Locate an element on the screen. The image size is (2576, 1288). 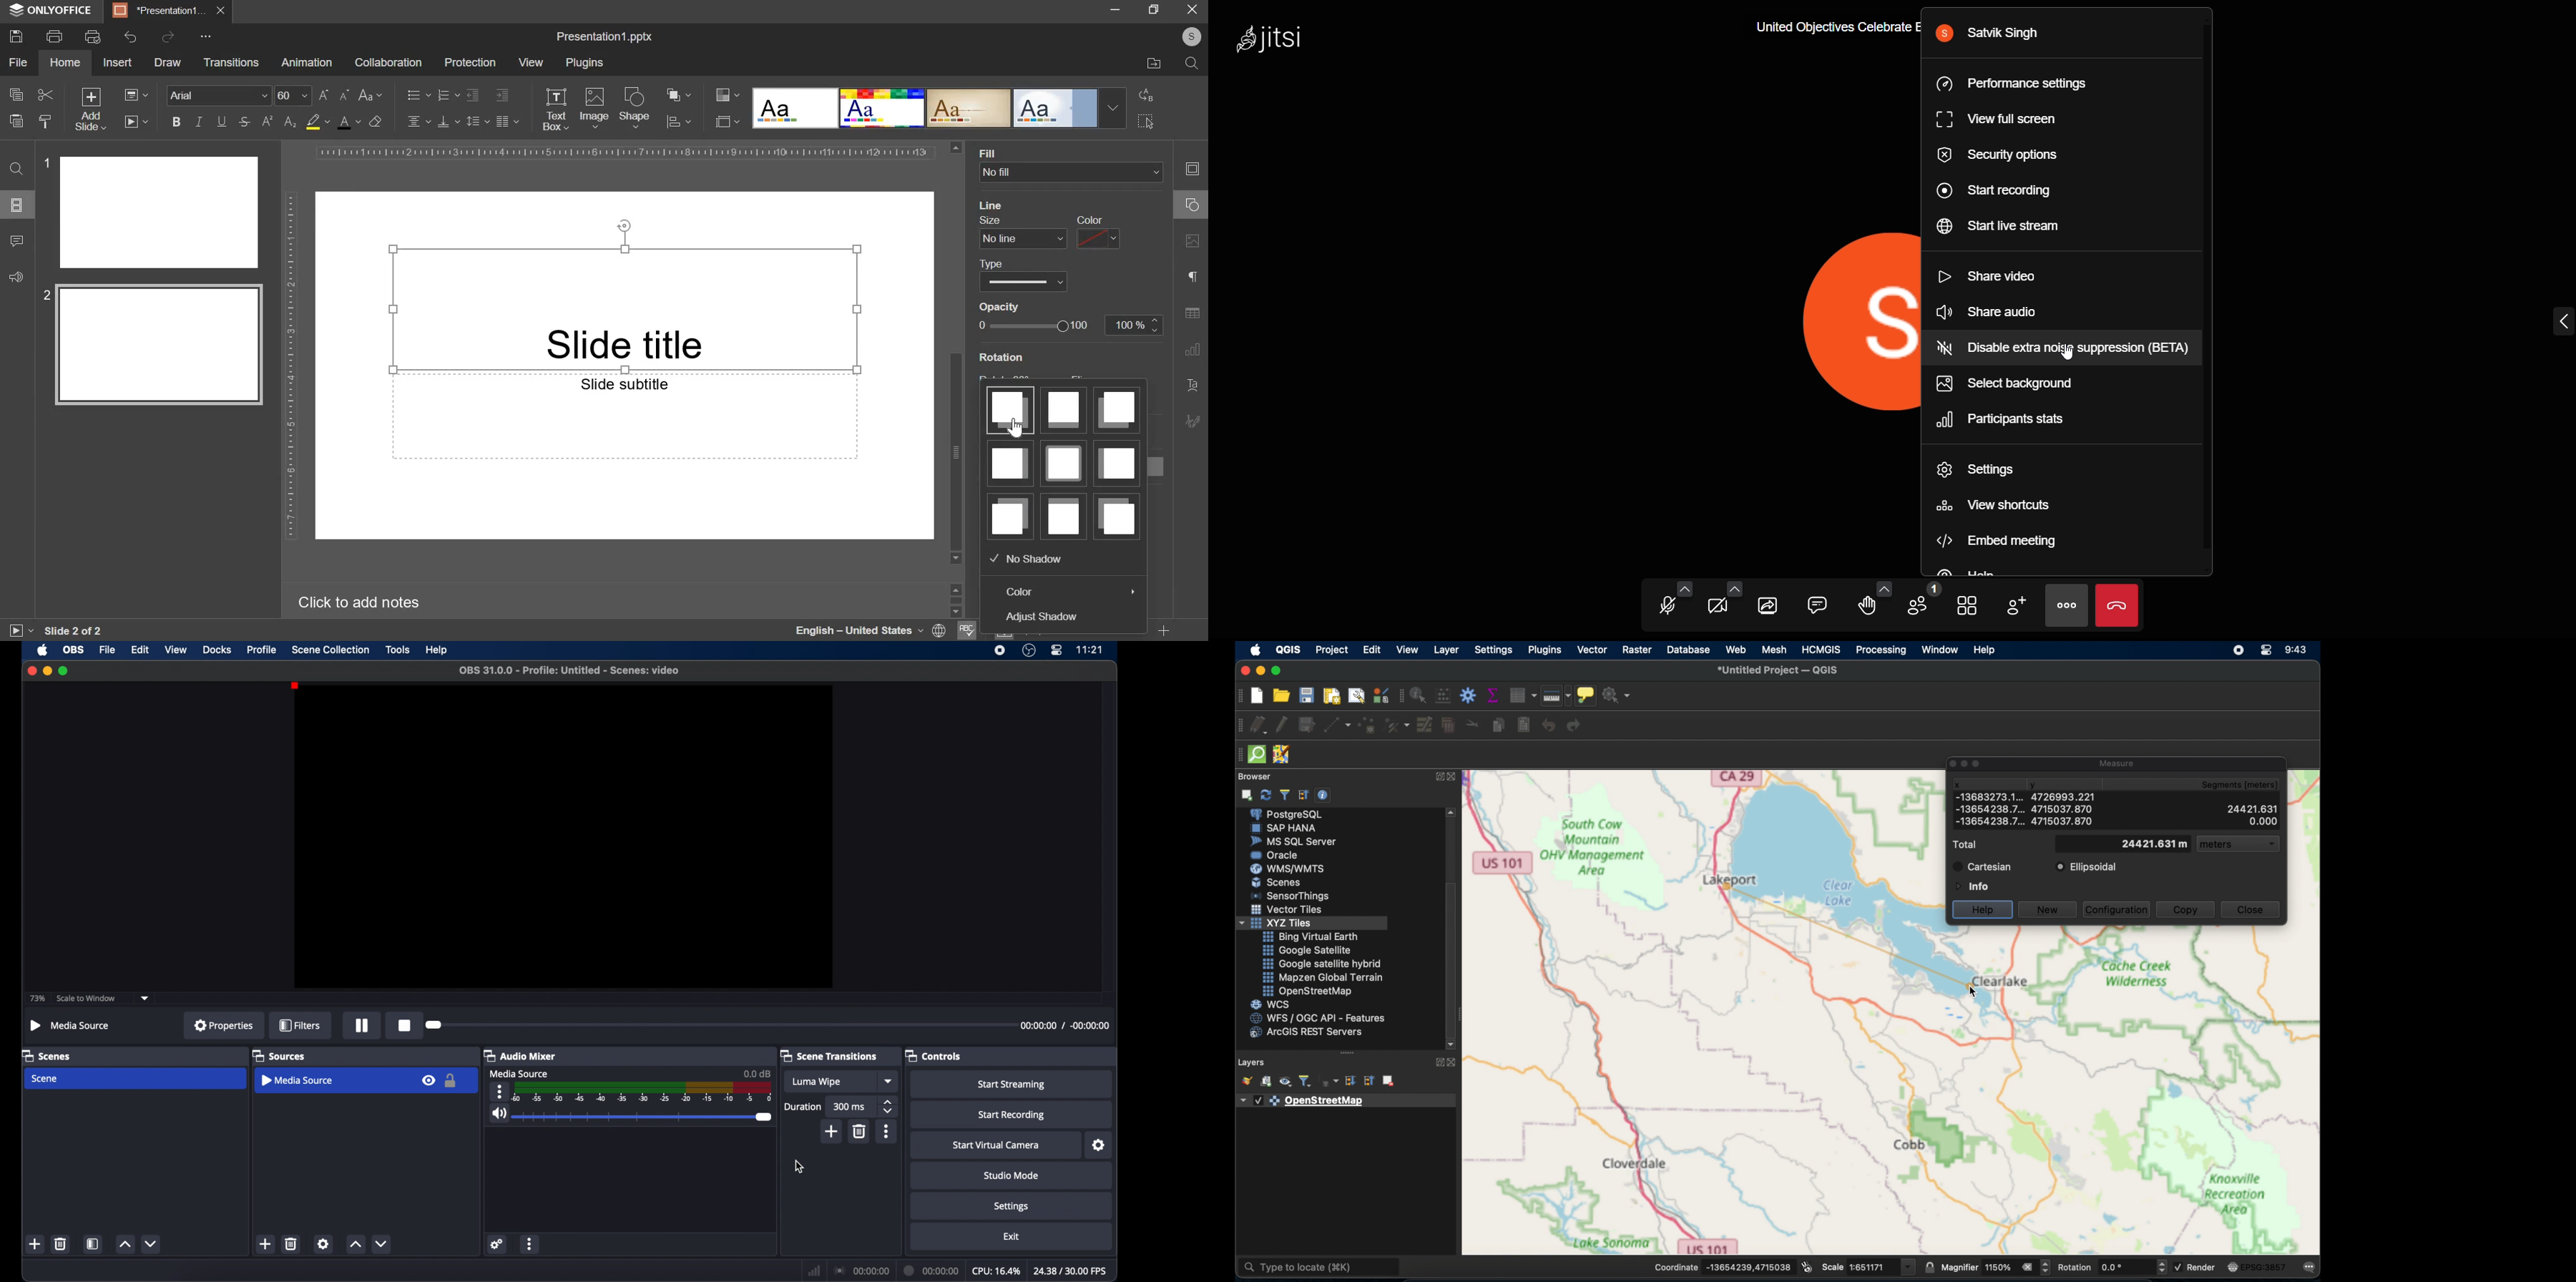
fill is located at coordinates (991, 154).